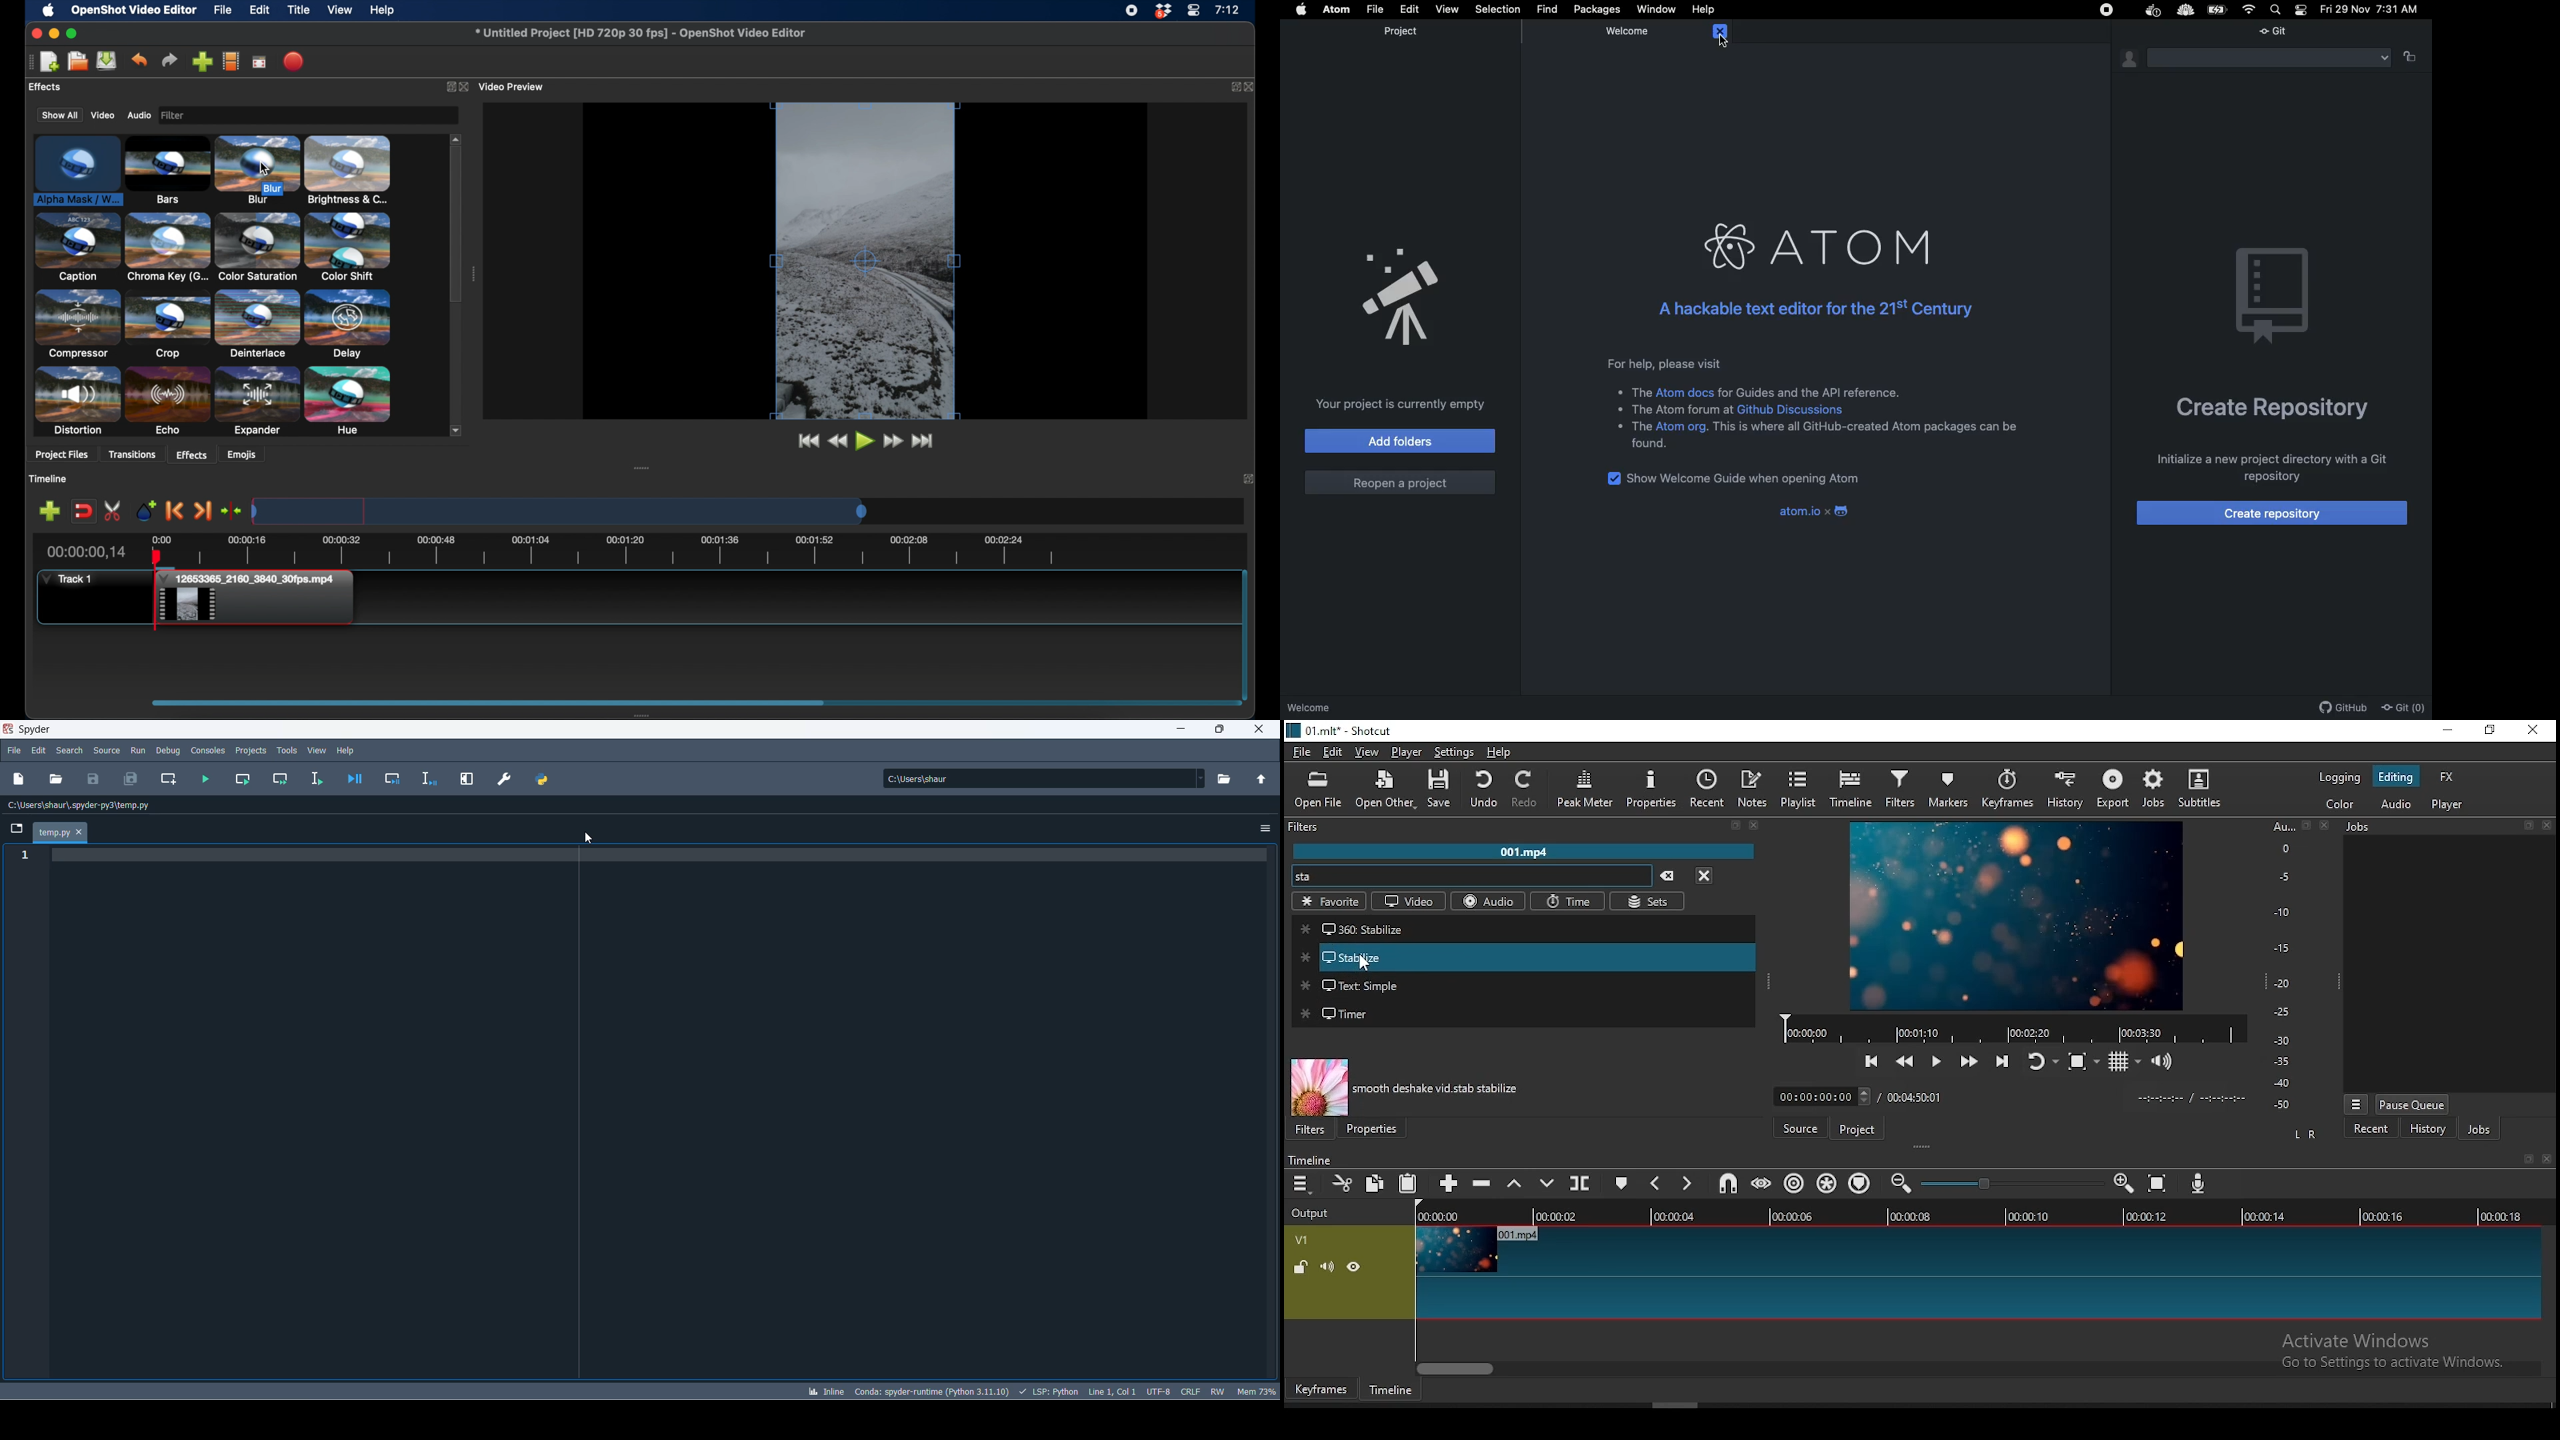  I want to click on scroll, so click(1924, 1407).